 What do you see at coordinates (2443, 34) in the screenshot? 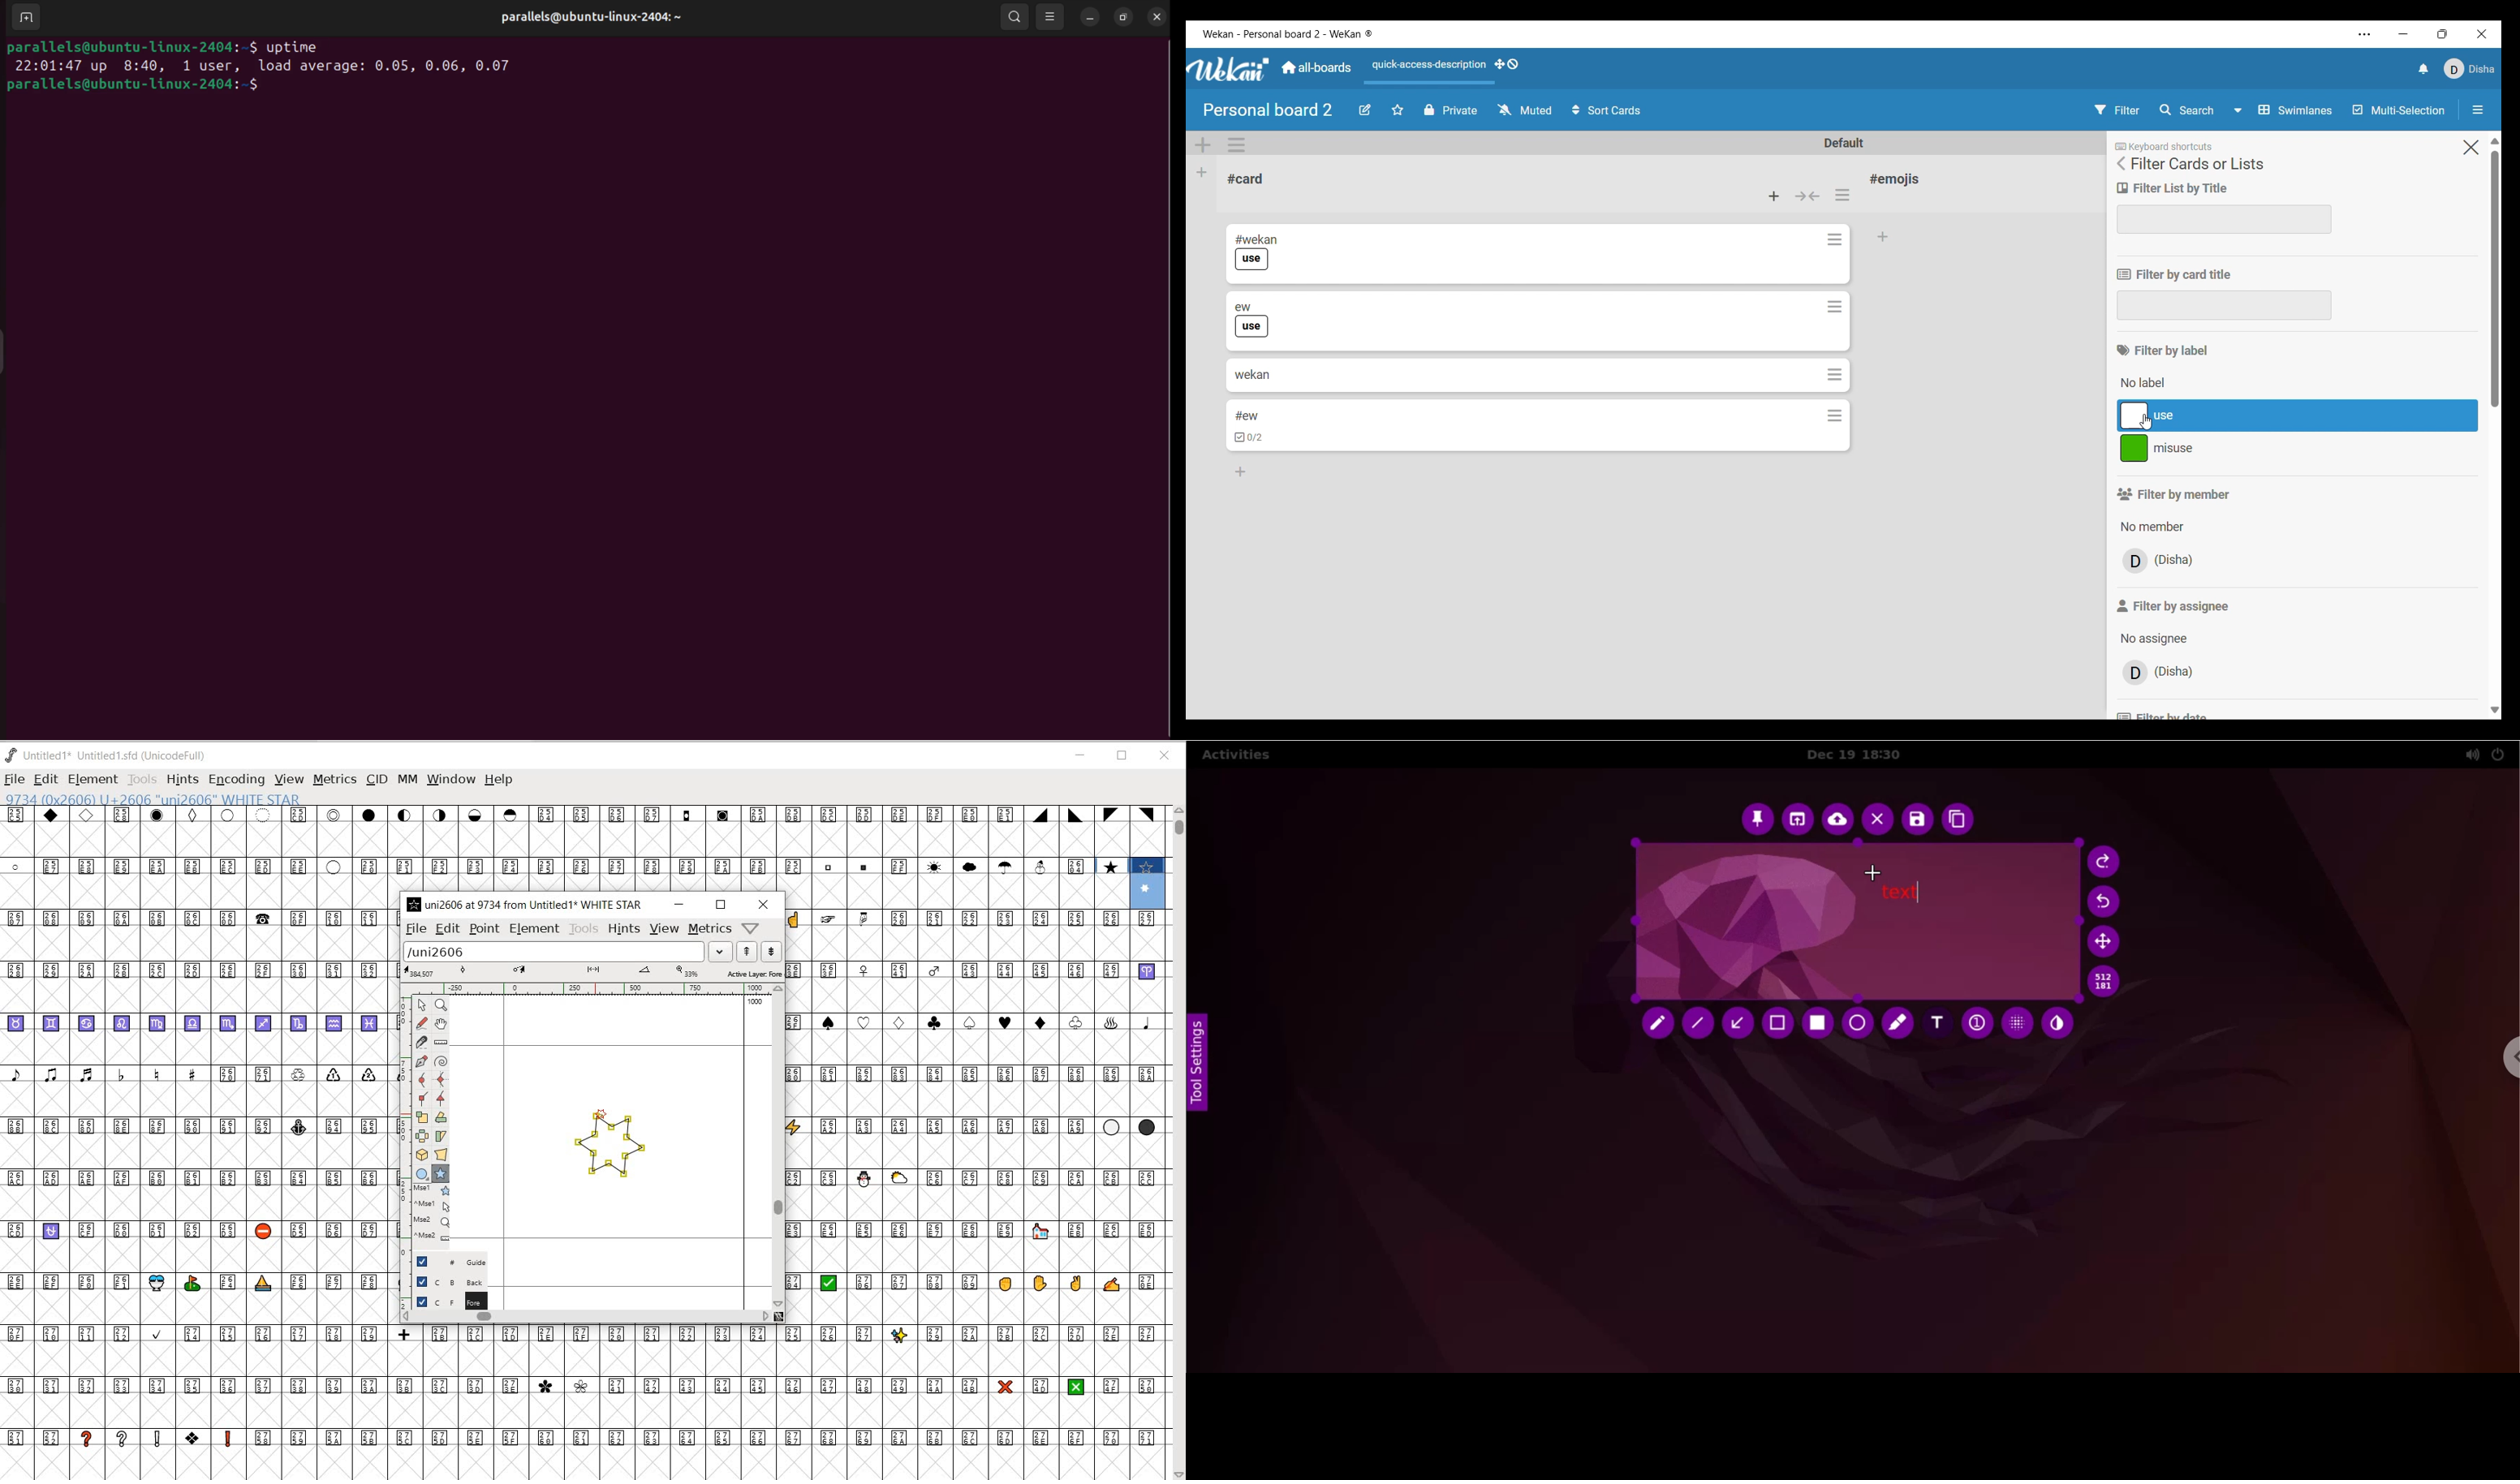
I see `Show interface in a smaller tab` at bounding box center [2443, 34].